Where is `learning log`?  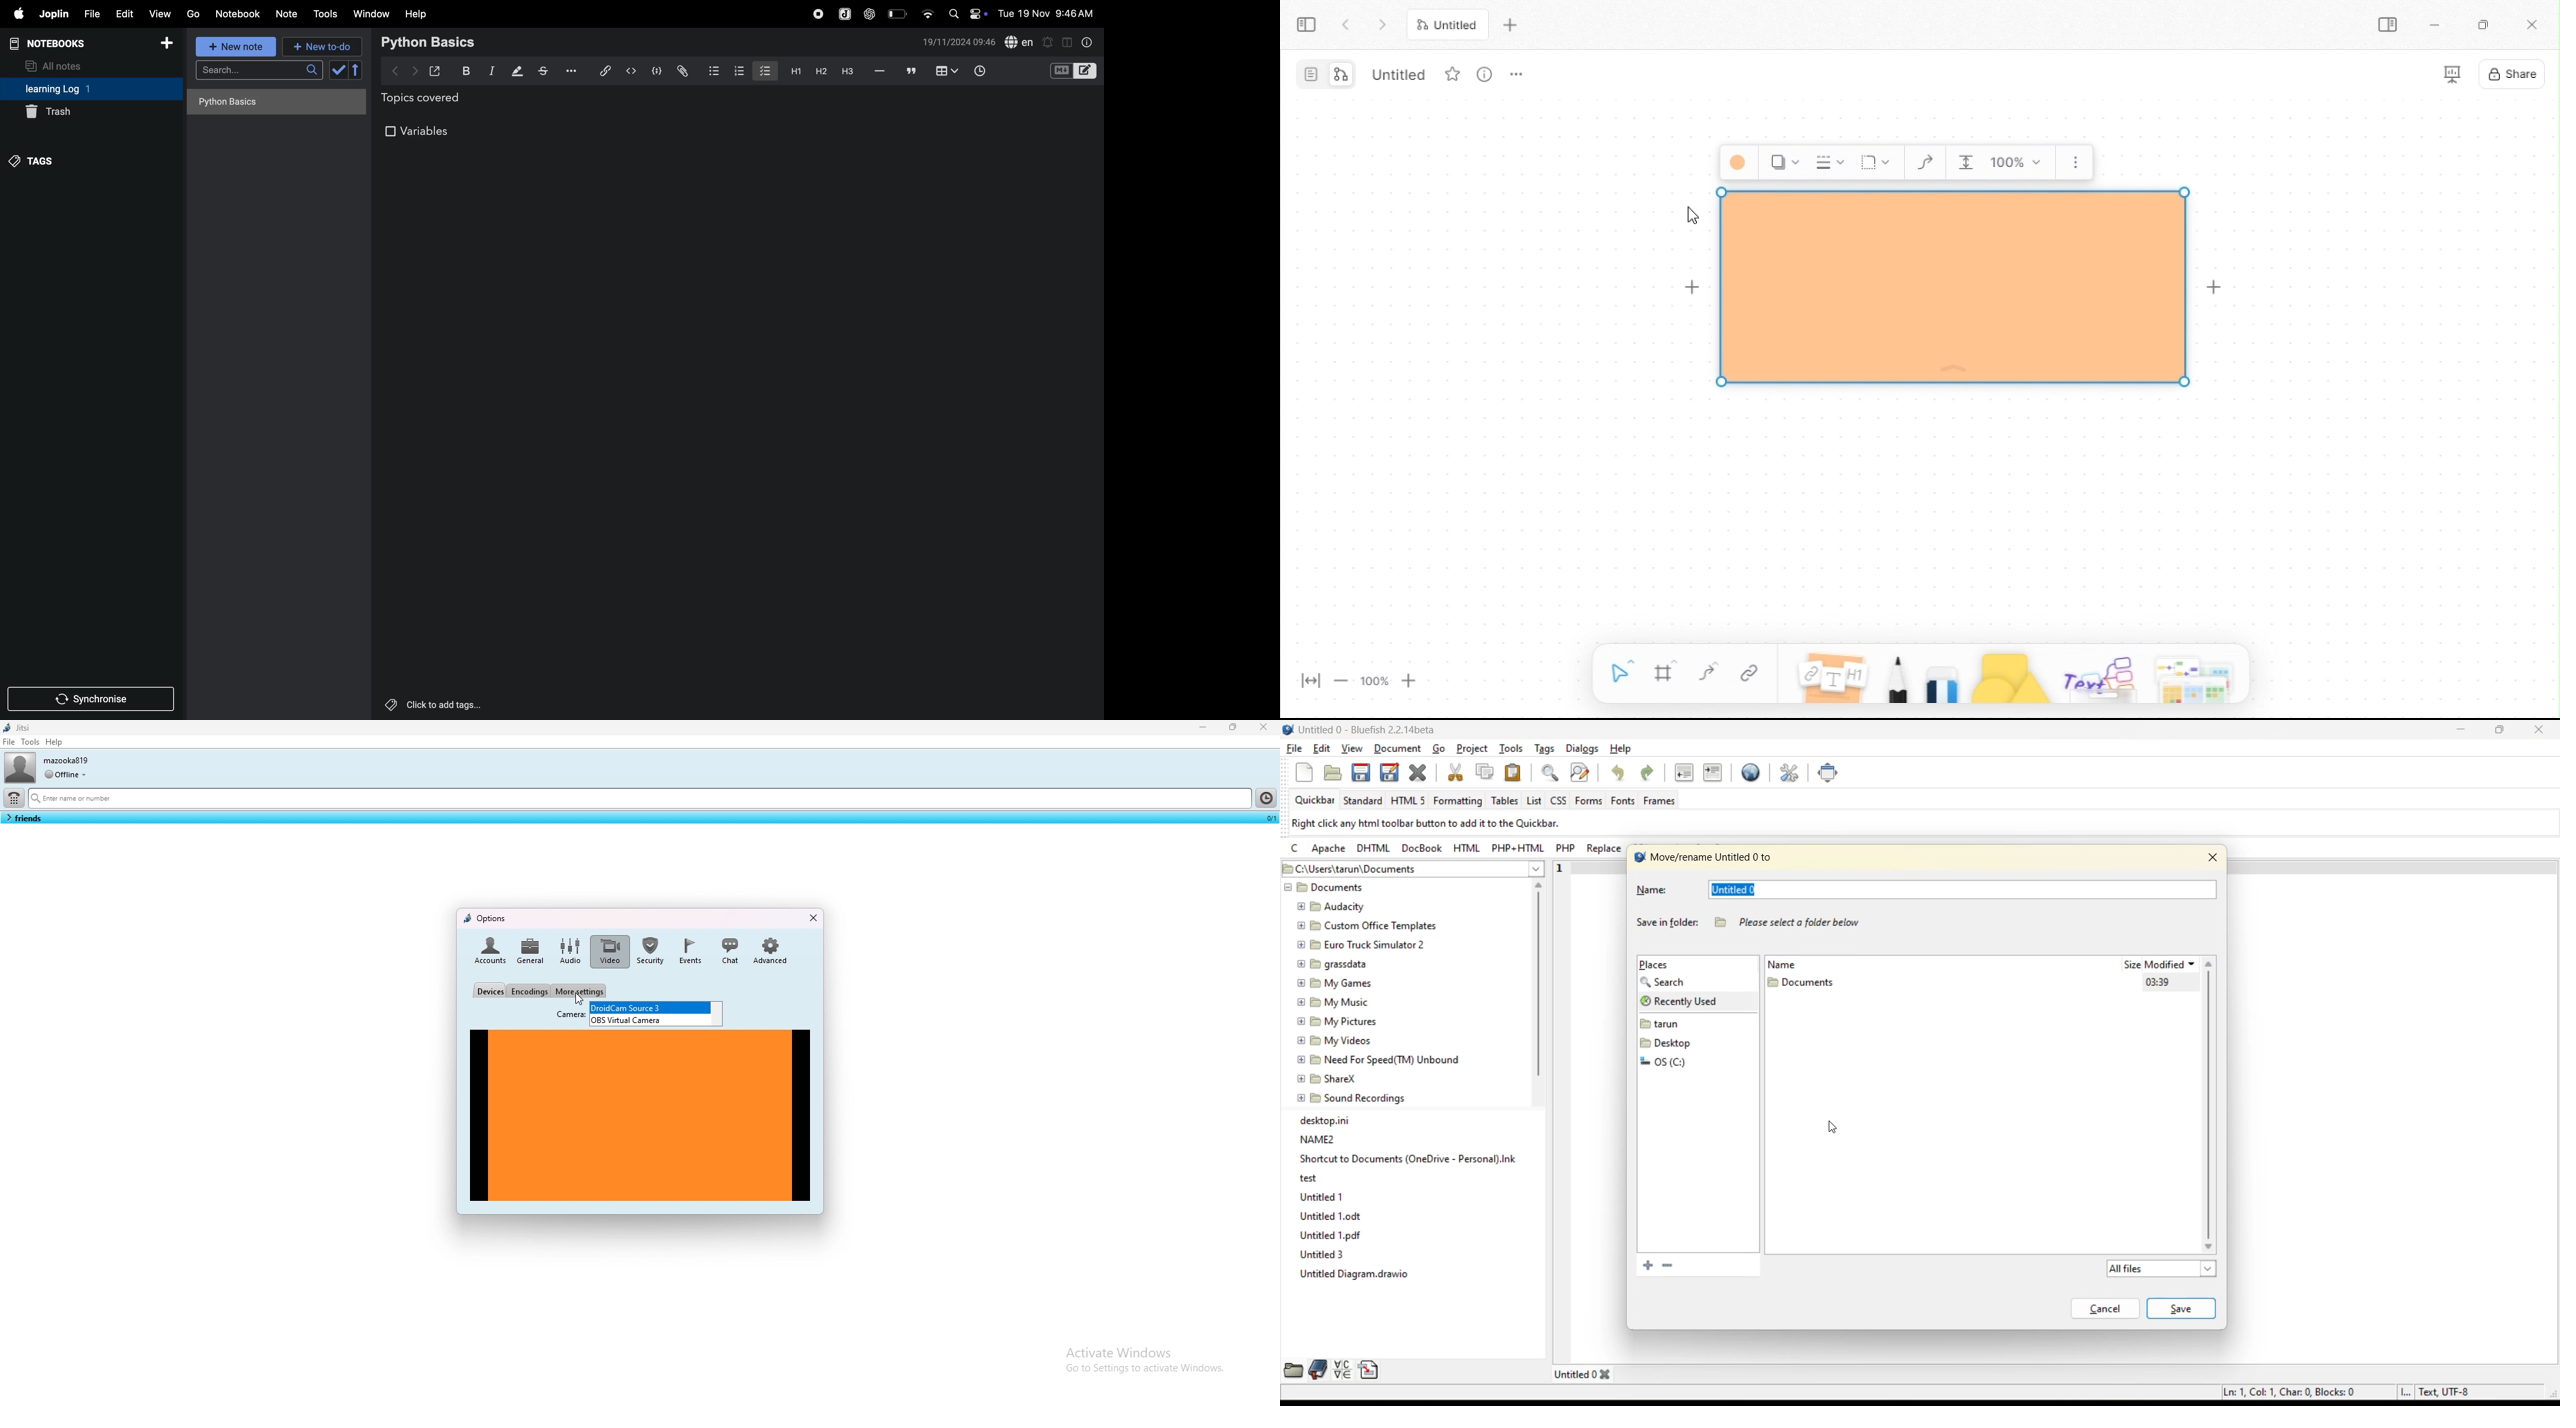 learning log is located at coordinates (71, 90).